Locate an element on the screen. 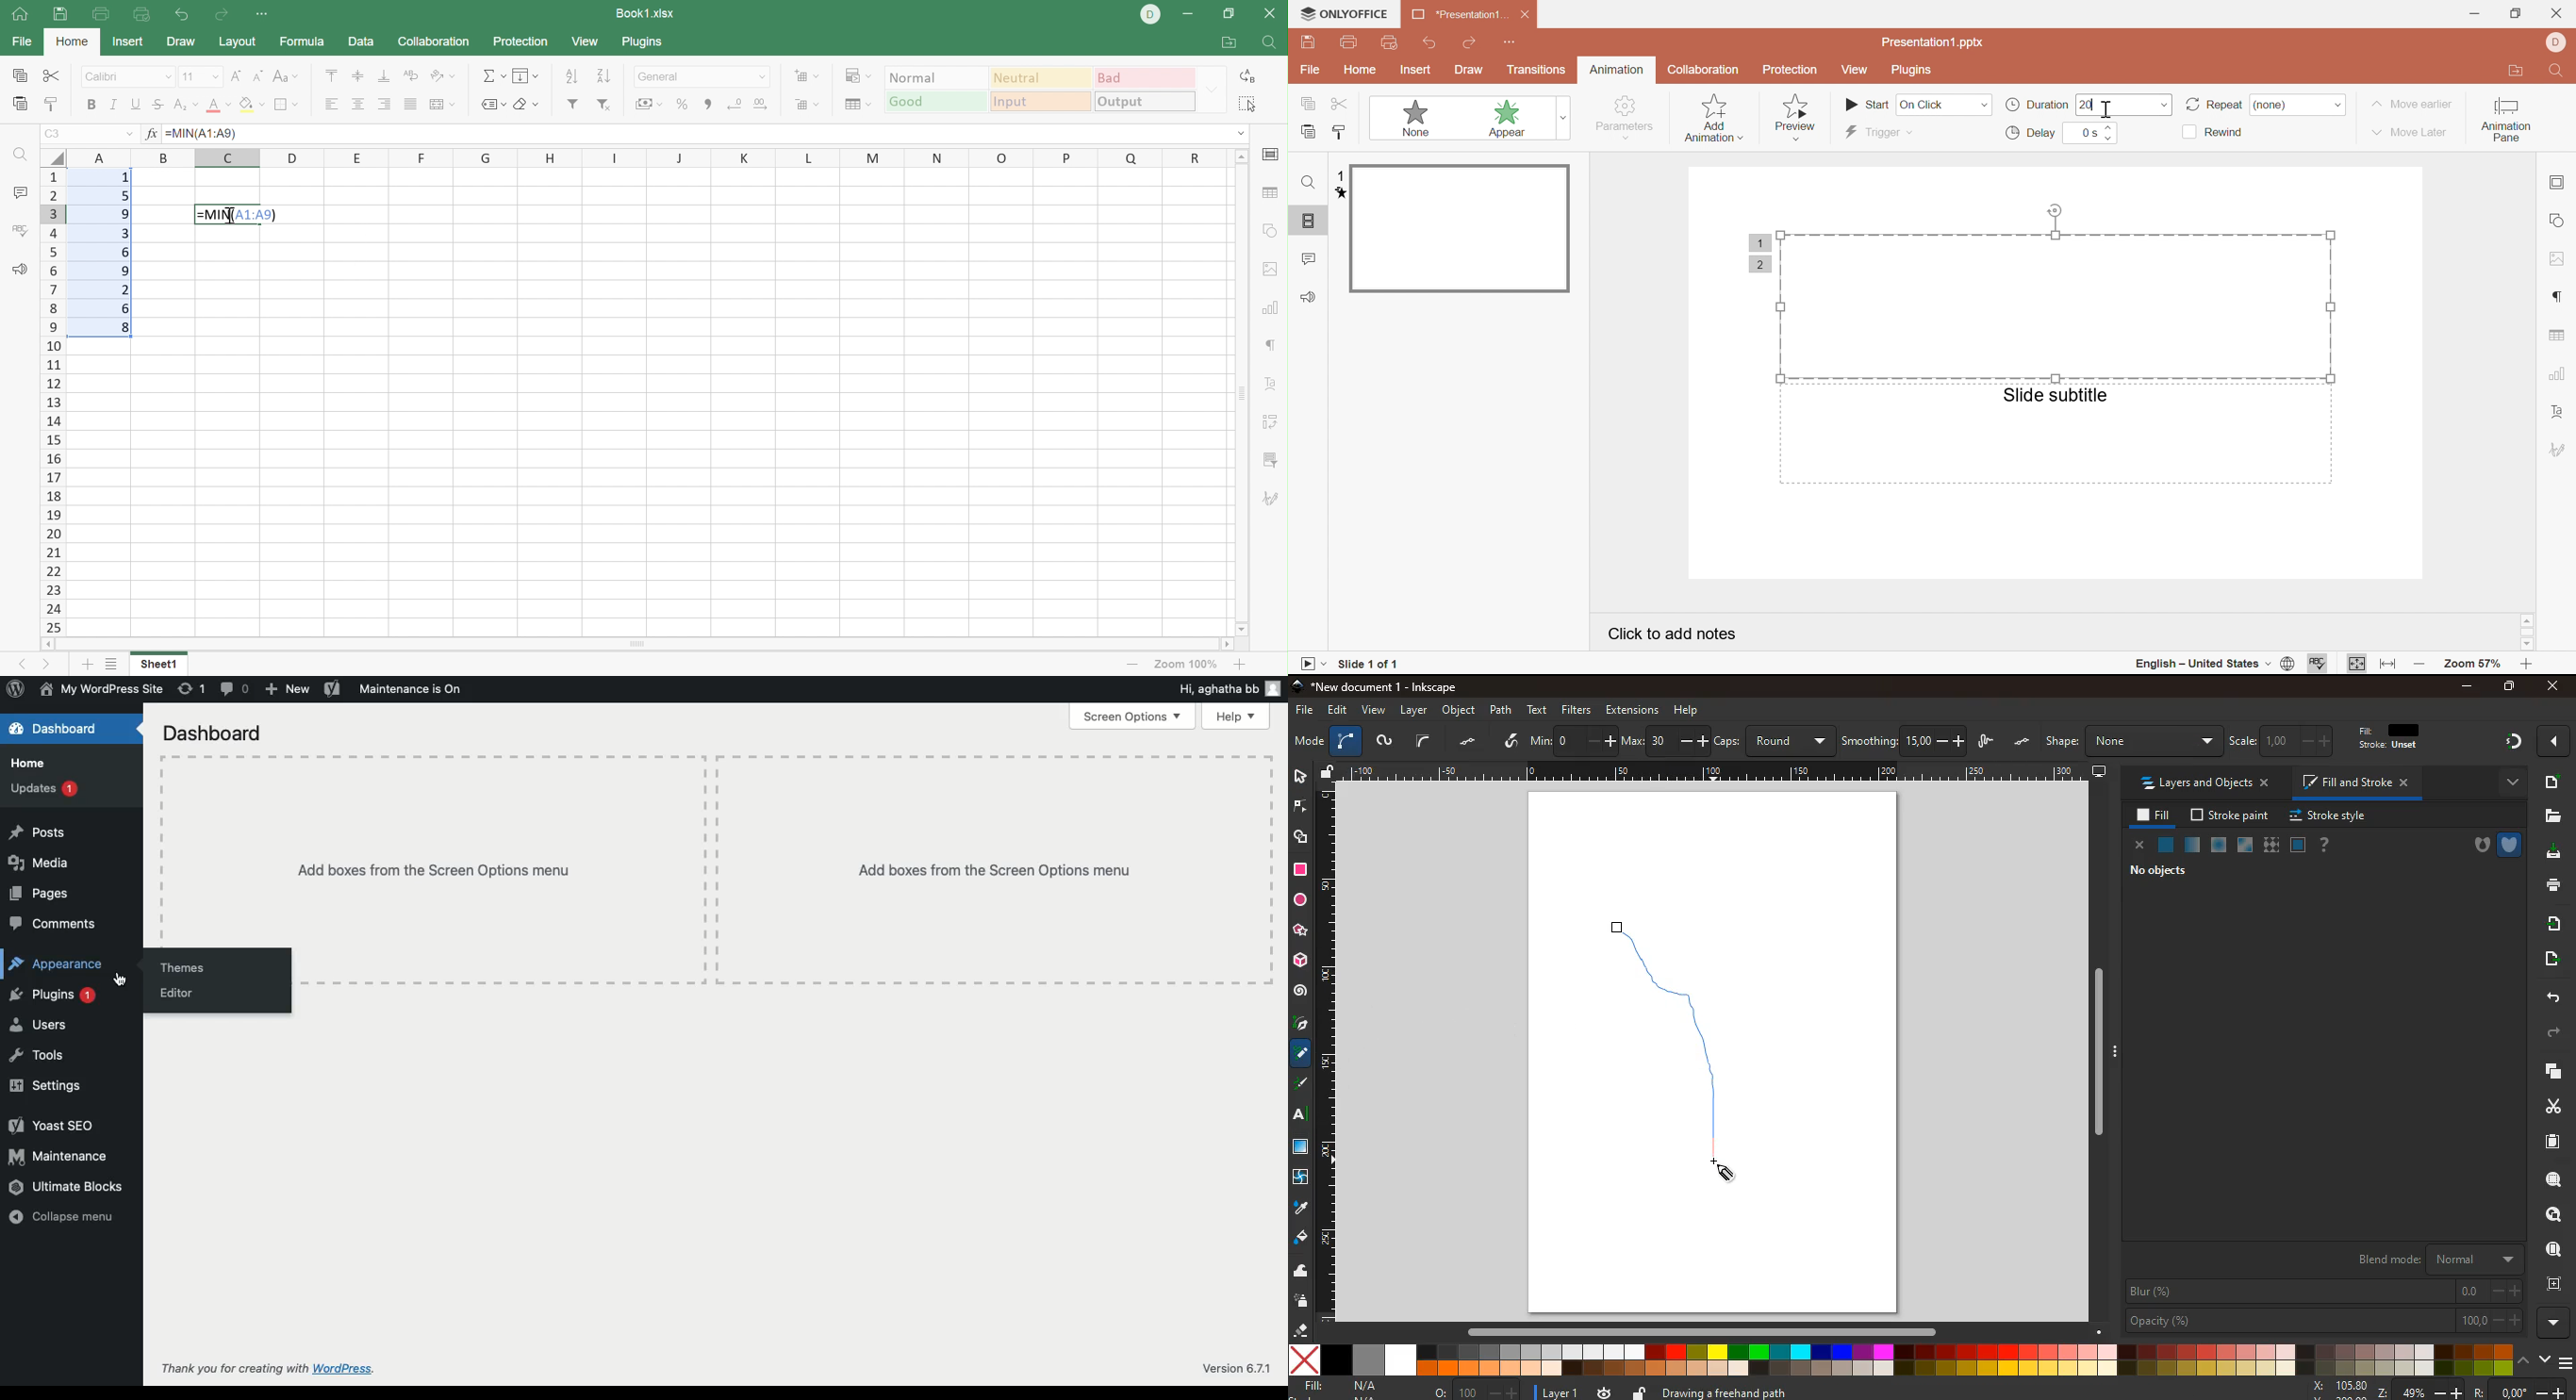 This screenshot has height=1400, width=2576. click to add notes is located at coordinates (1670, 633).